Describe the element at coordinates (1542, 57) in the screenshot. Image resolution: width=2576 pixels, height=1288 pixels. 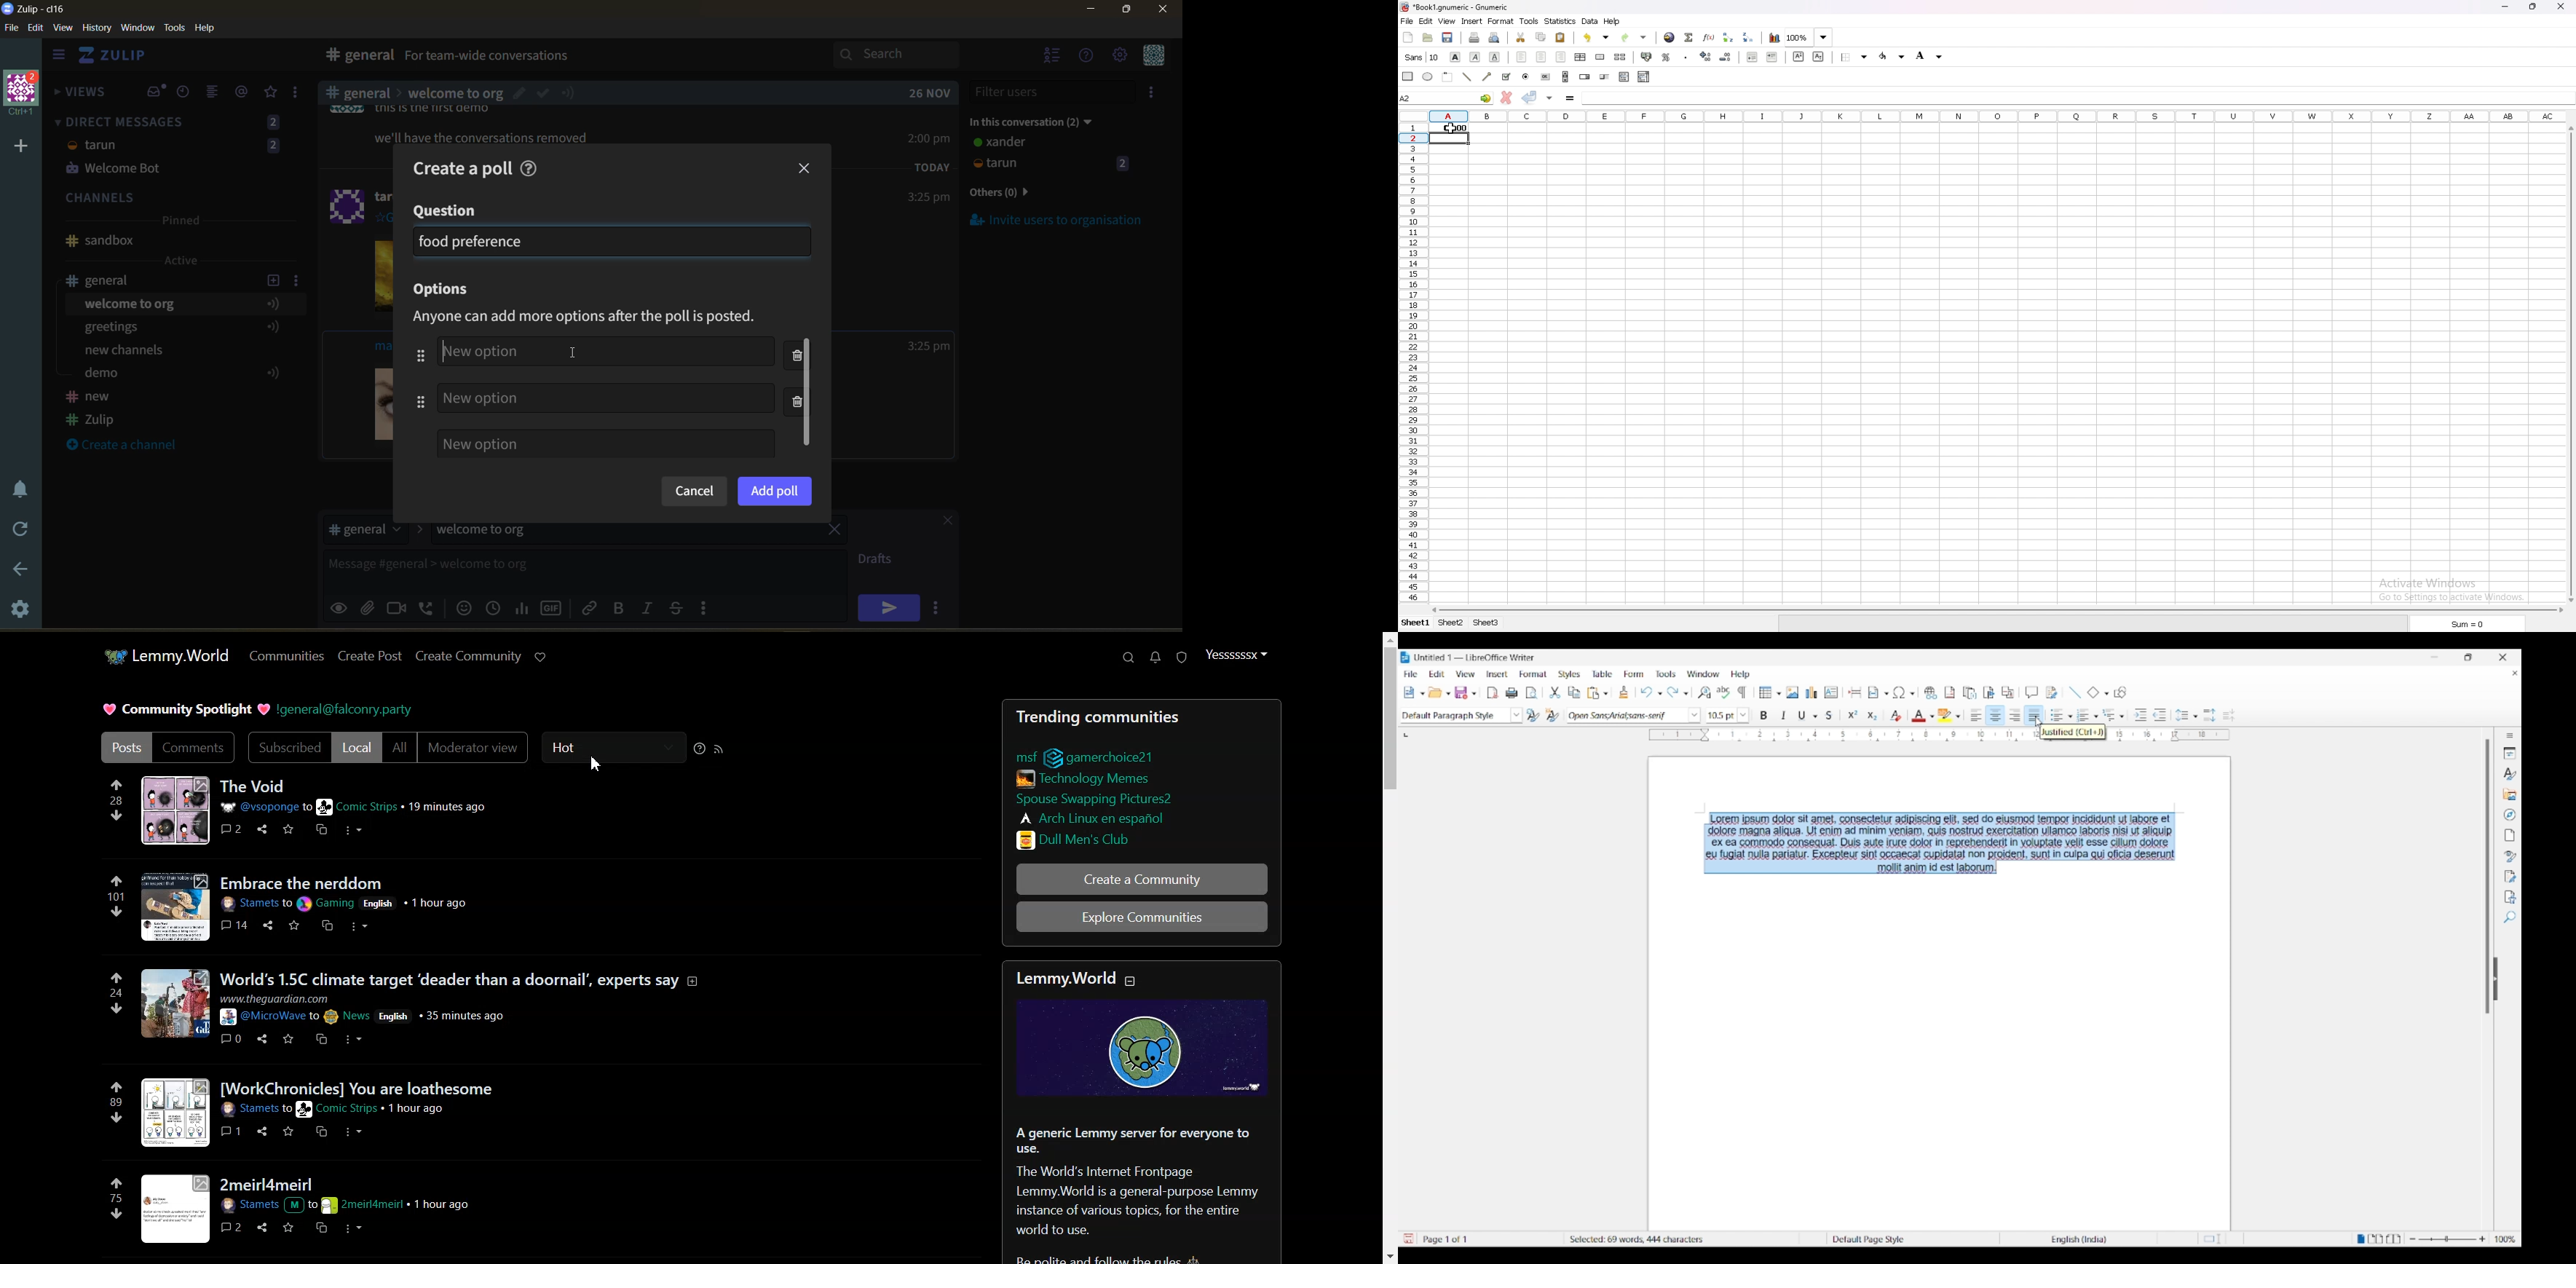
I see `center` at that location.